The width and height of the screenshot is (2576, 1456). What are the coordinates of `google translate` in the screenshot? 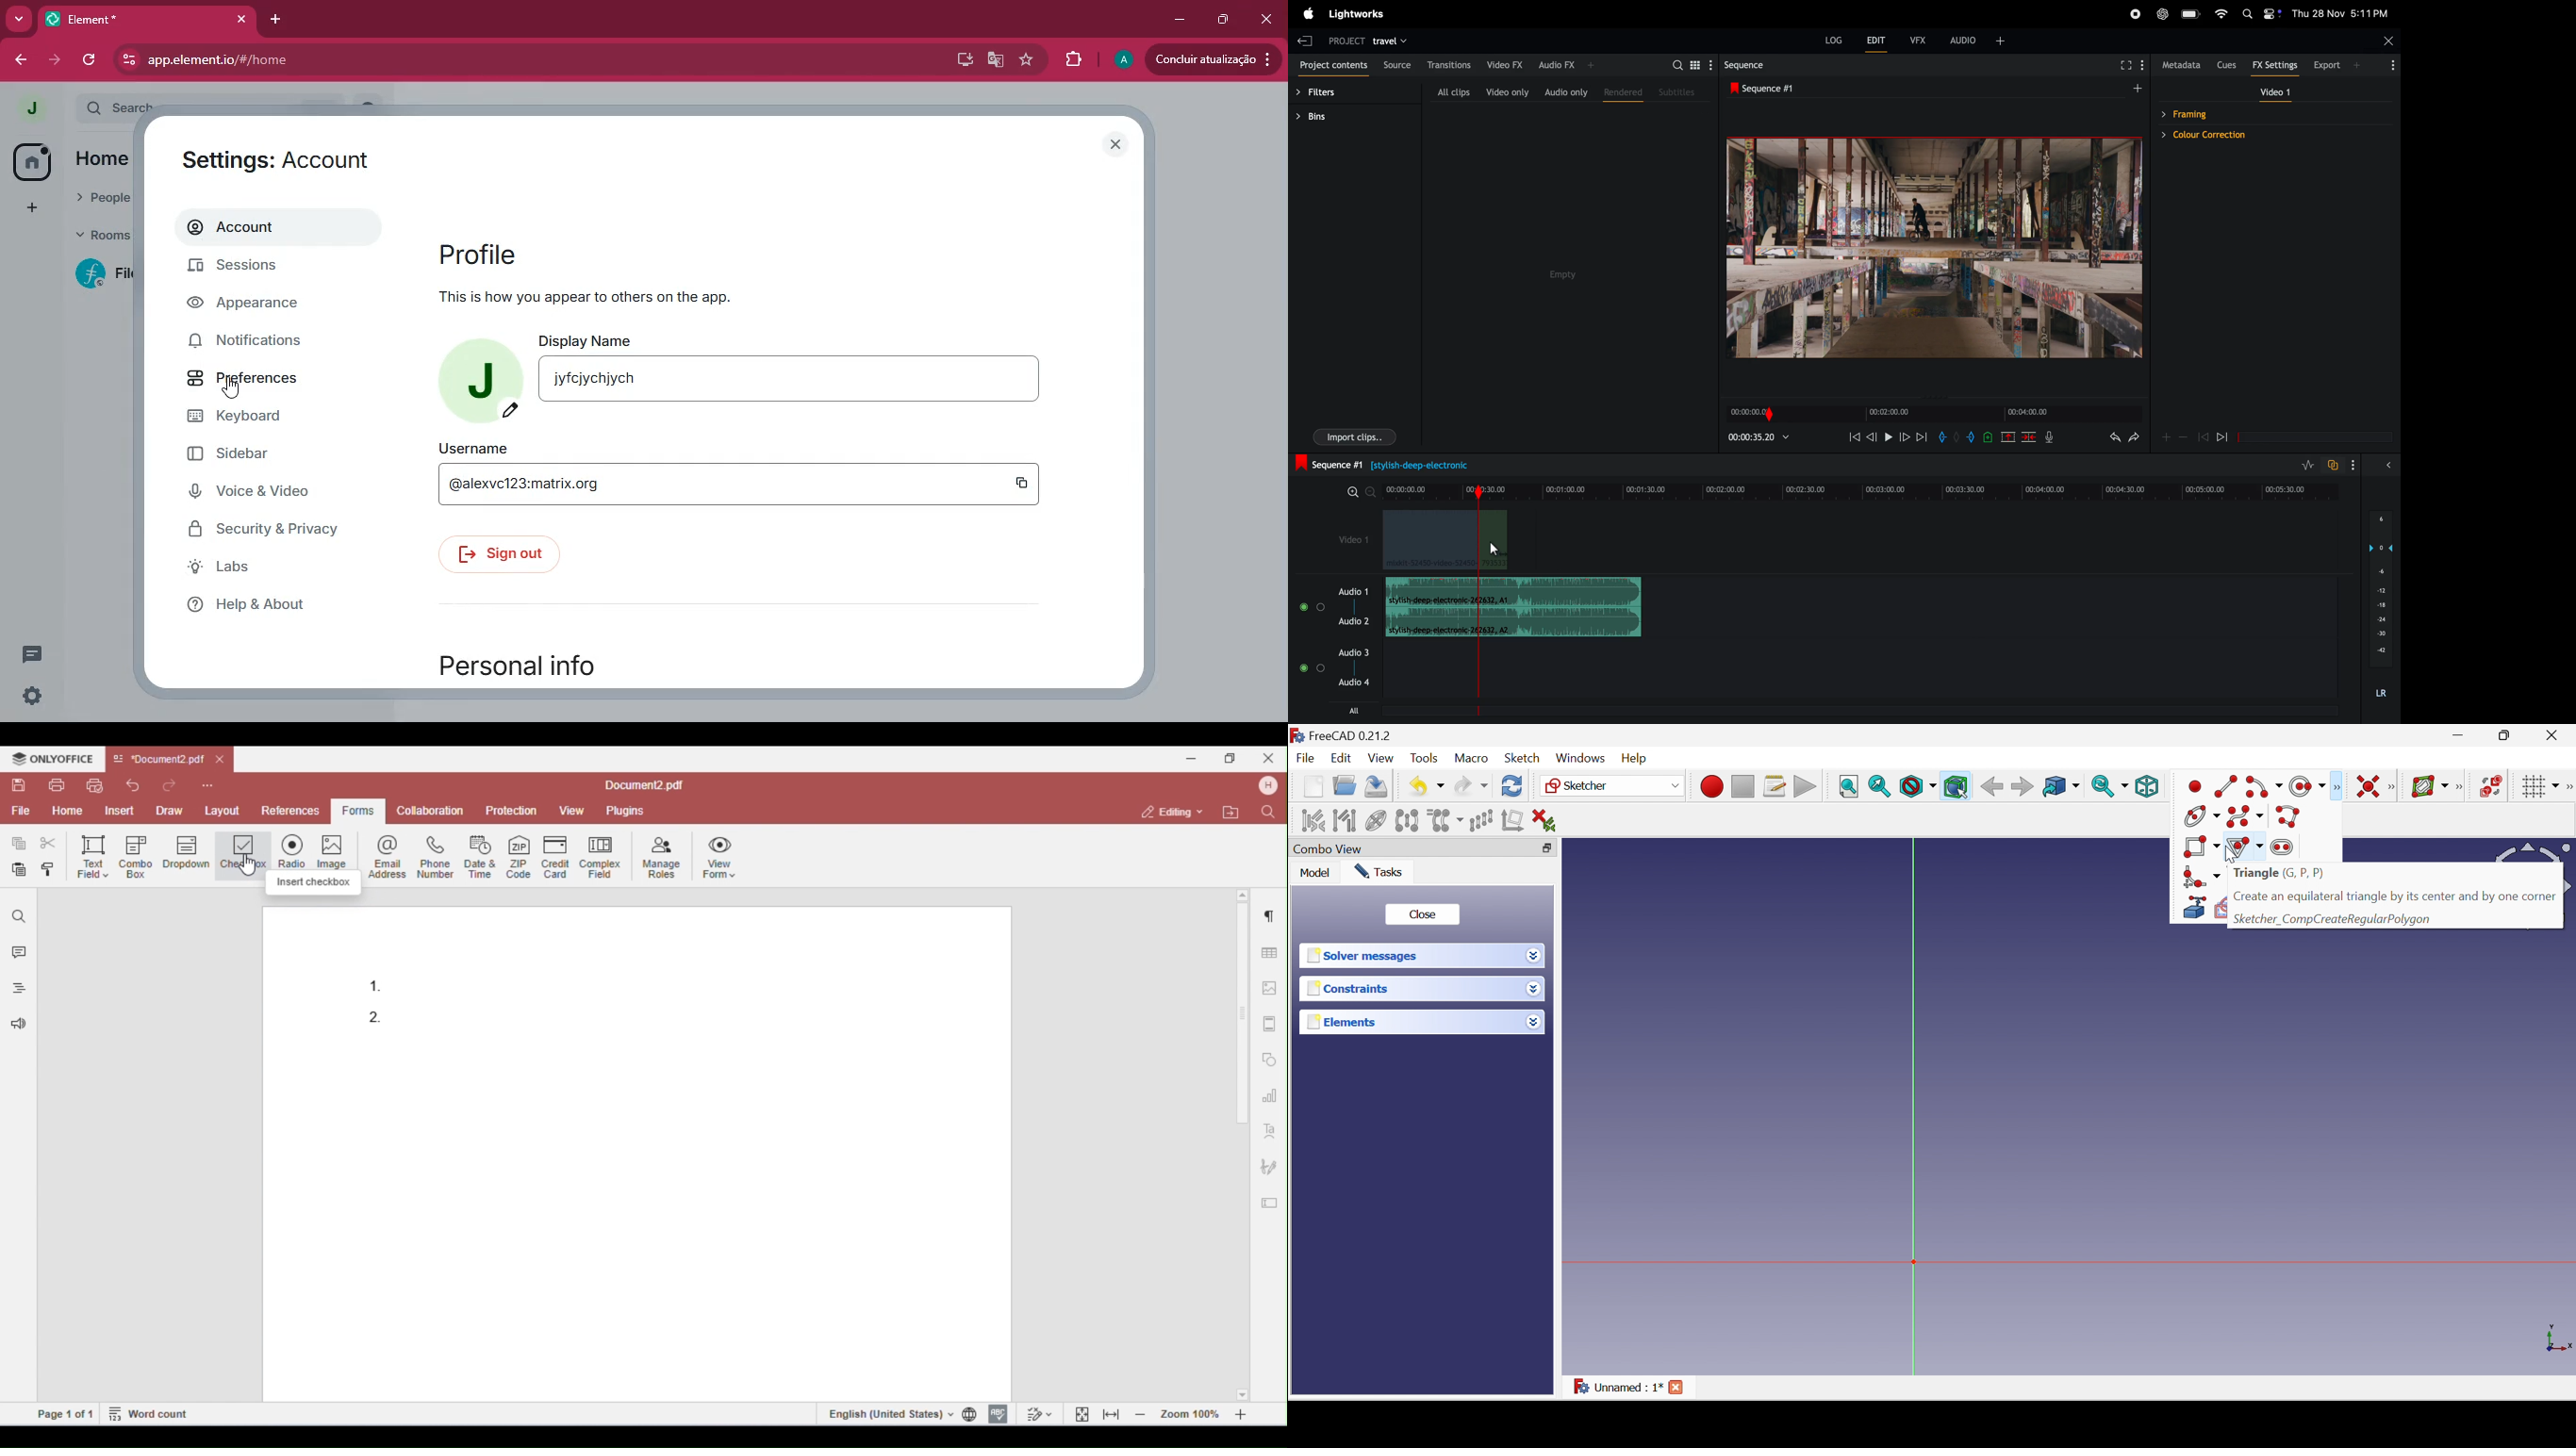 It's located at (994, 60).